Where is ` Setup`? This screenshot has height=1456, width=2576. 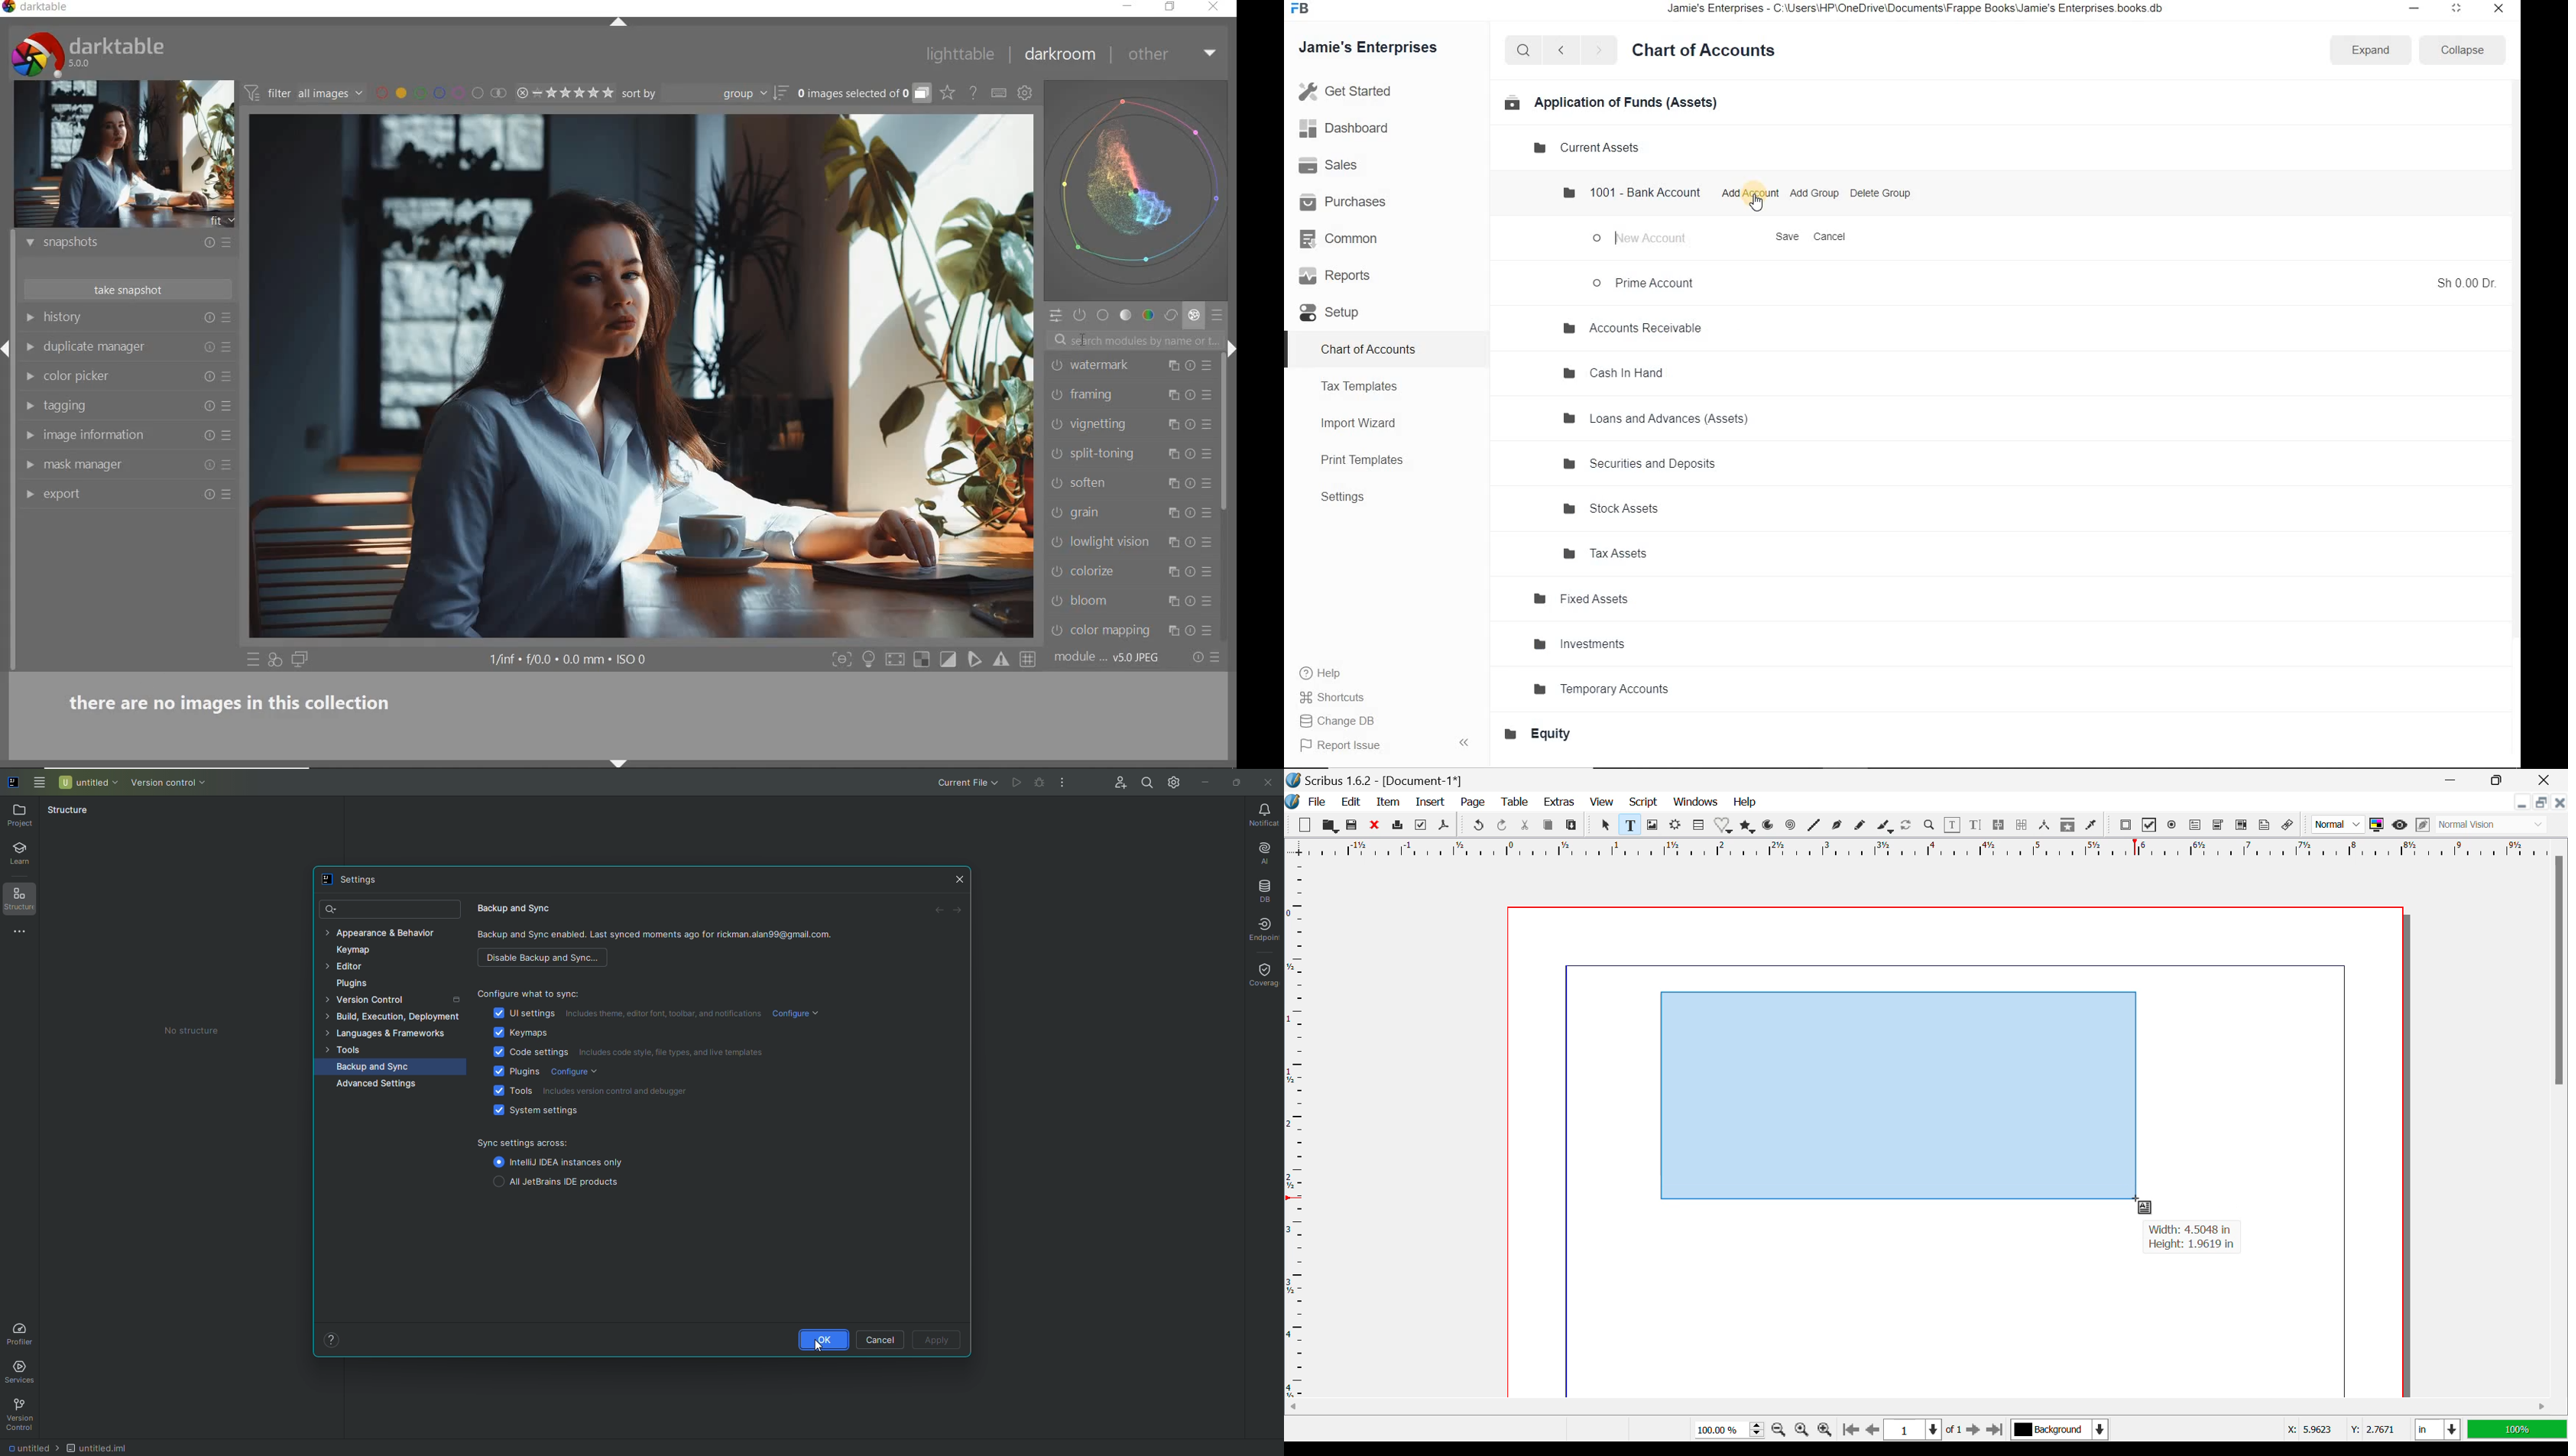  Setup is located at coordinates (1340, 314).